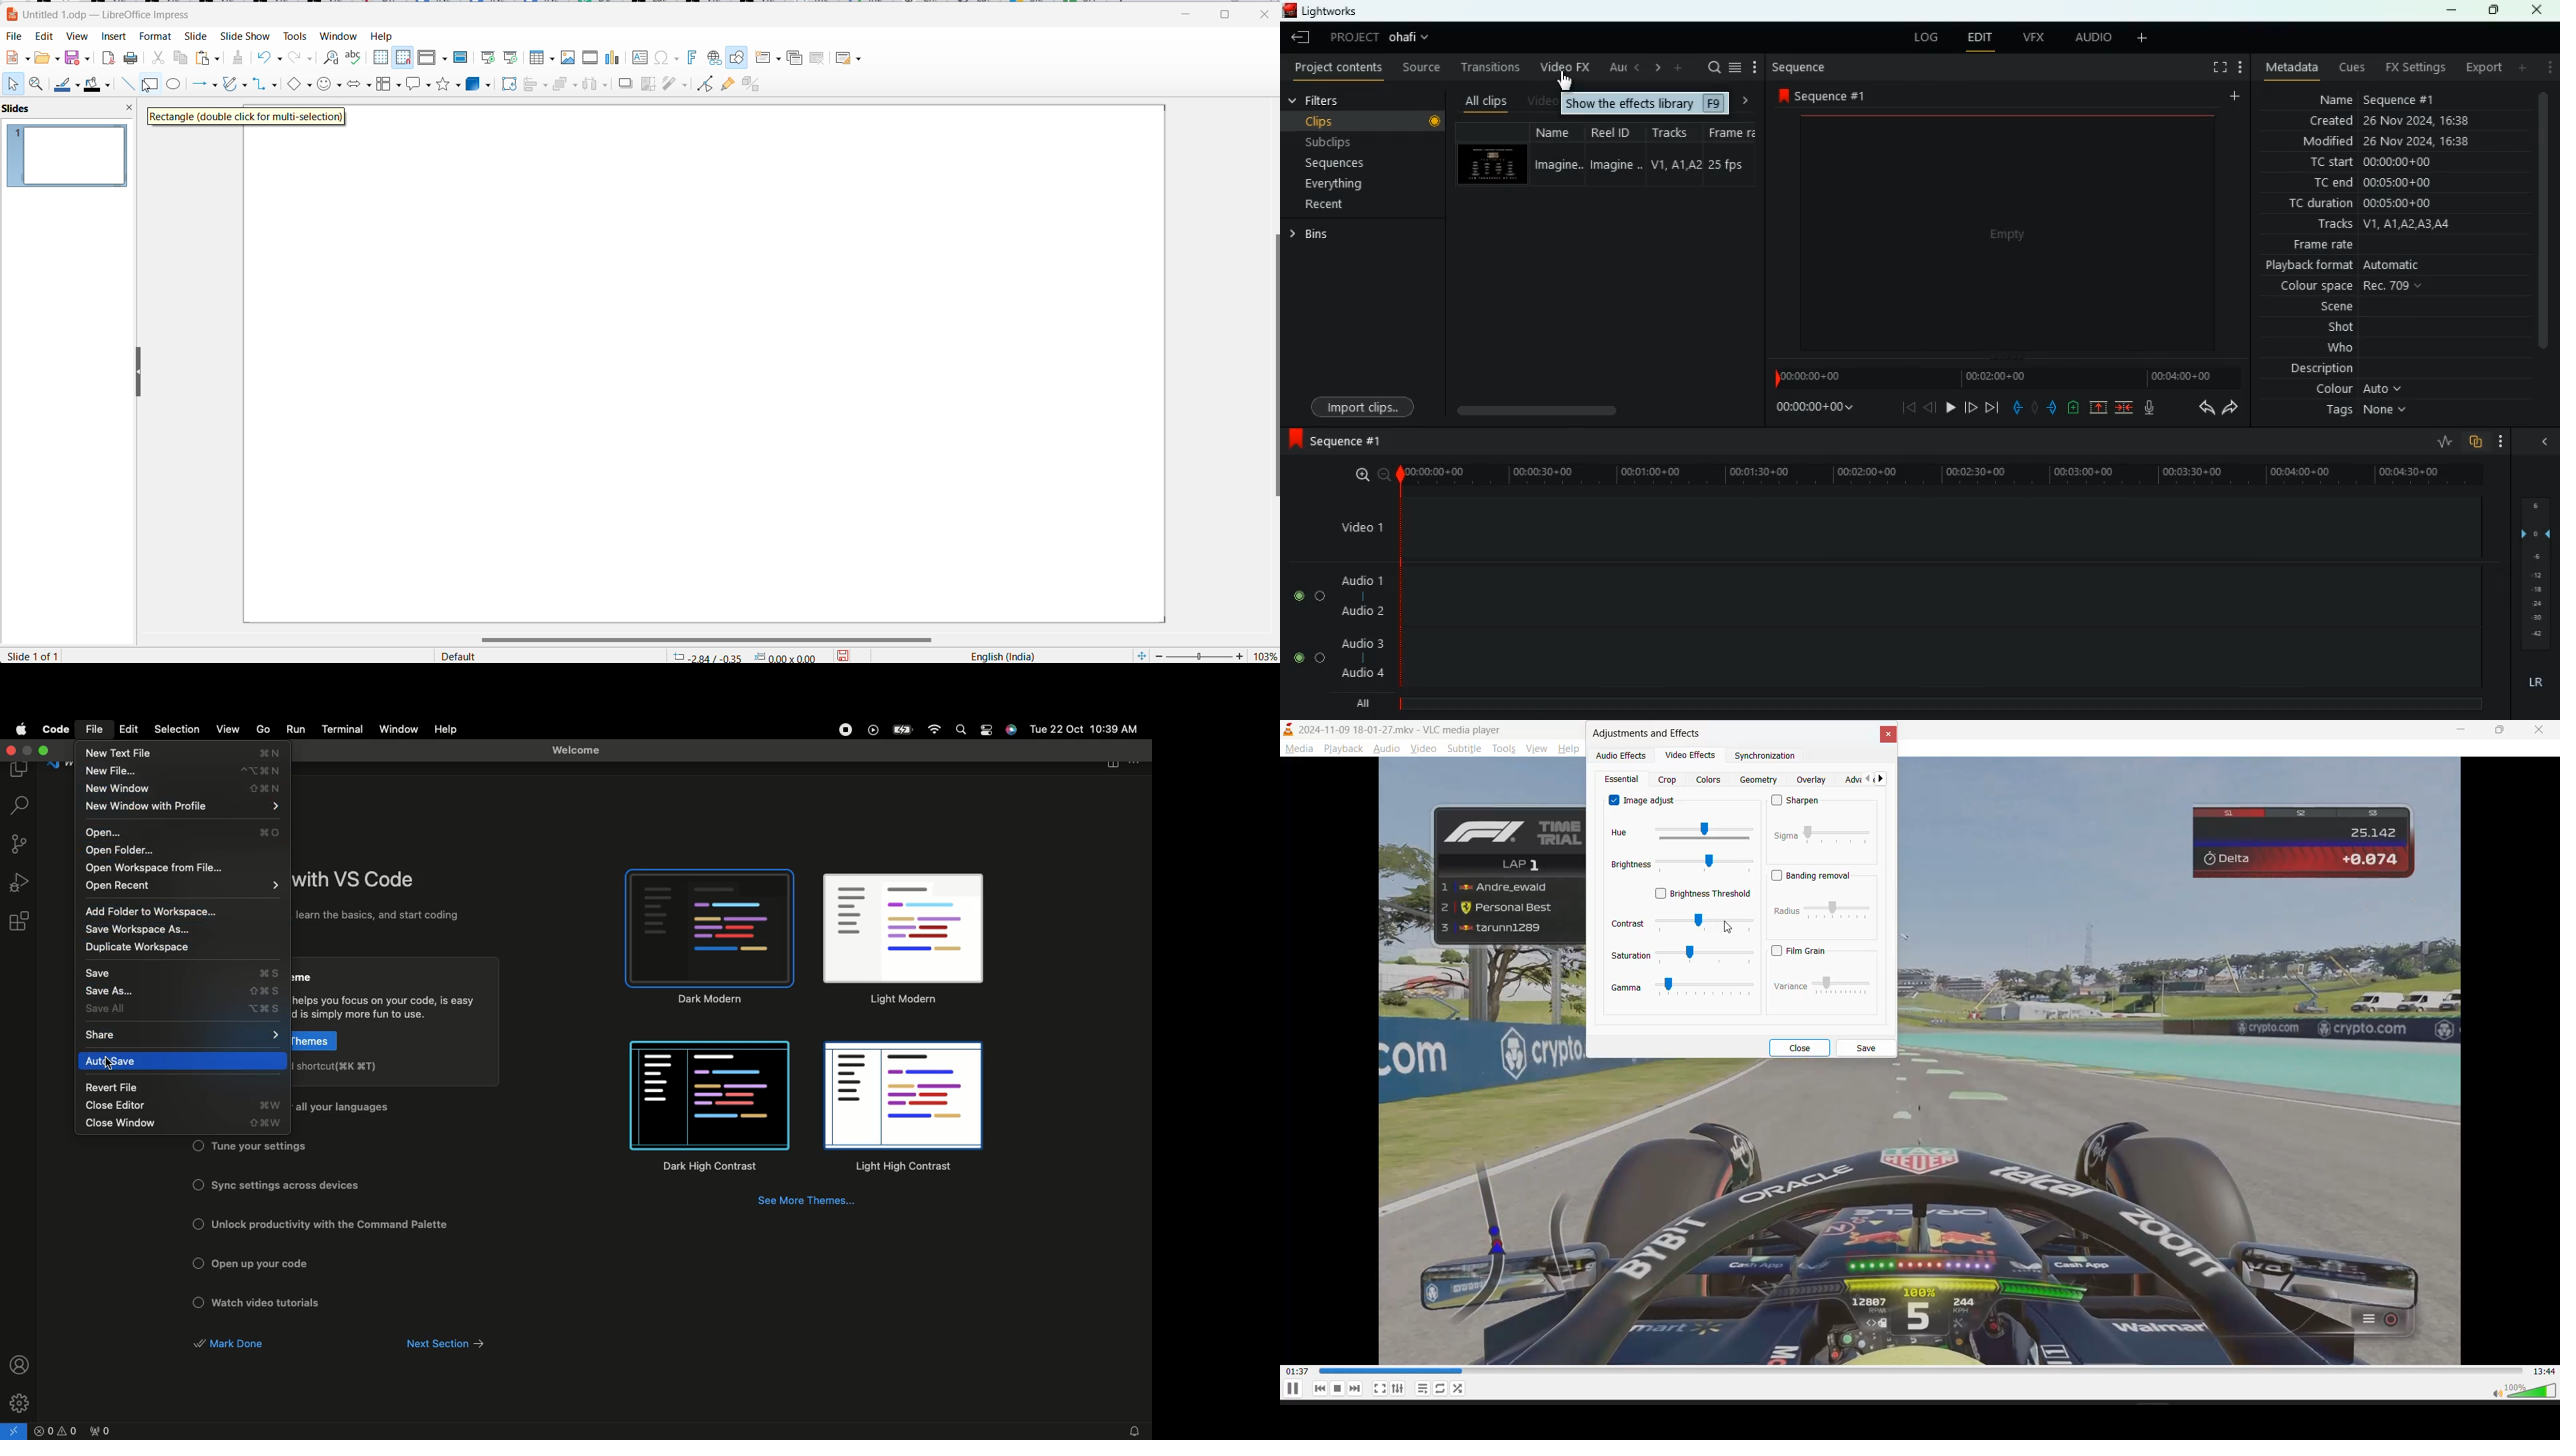 The width and height of the screenshot is (2576, 1456). I want to click on cursor, so click(147, 90).